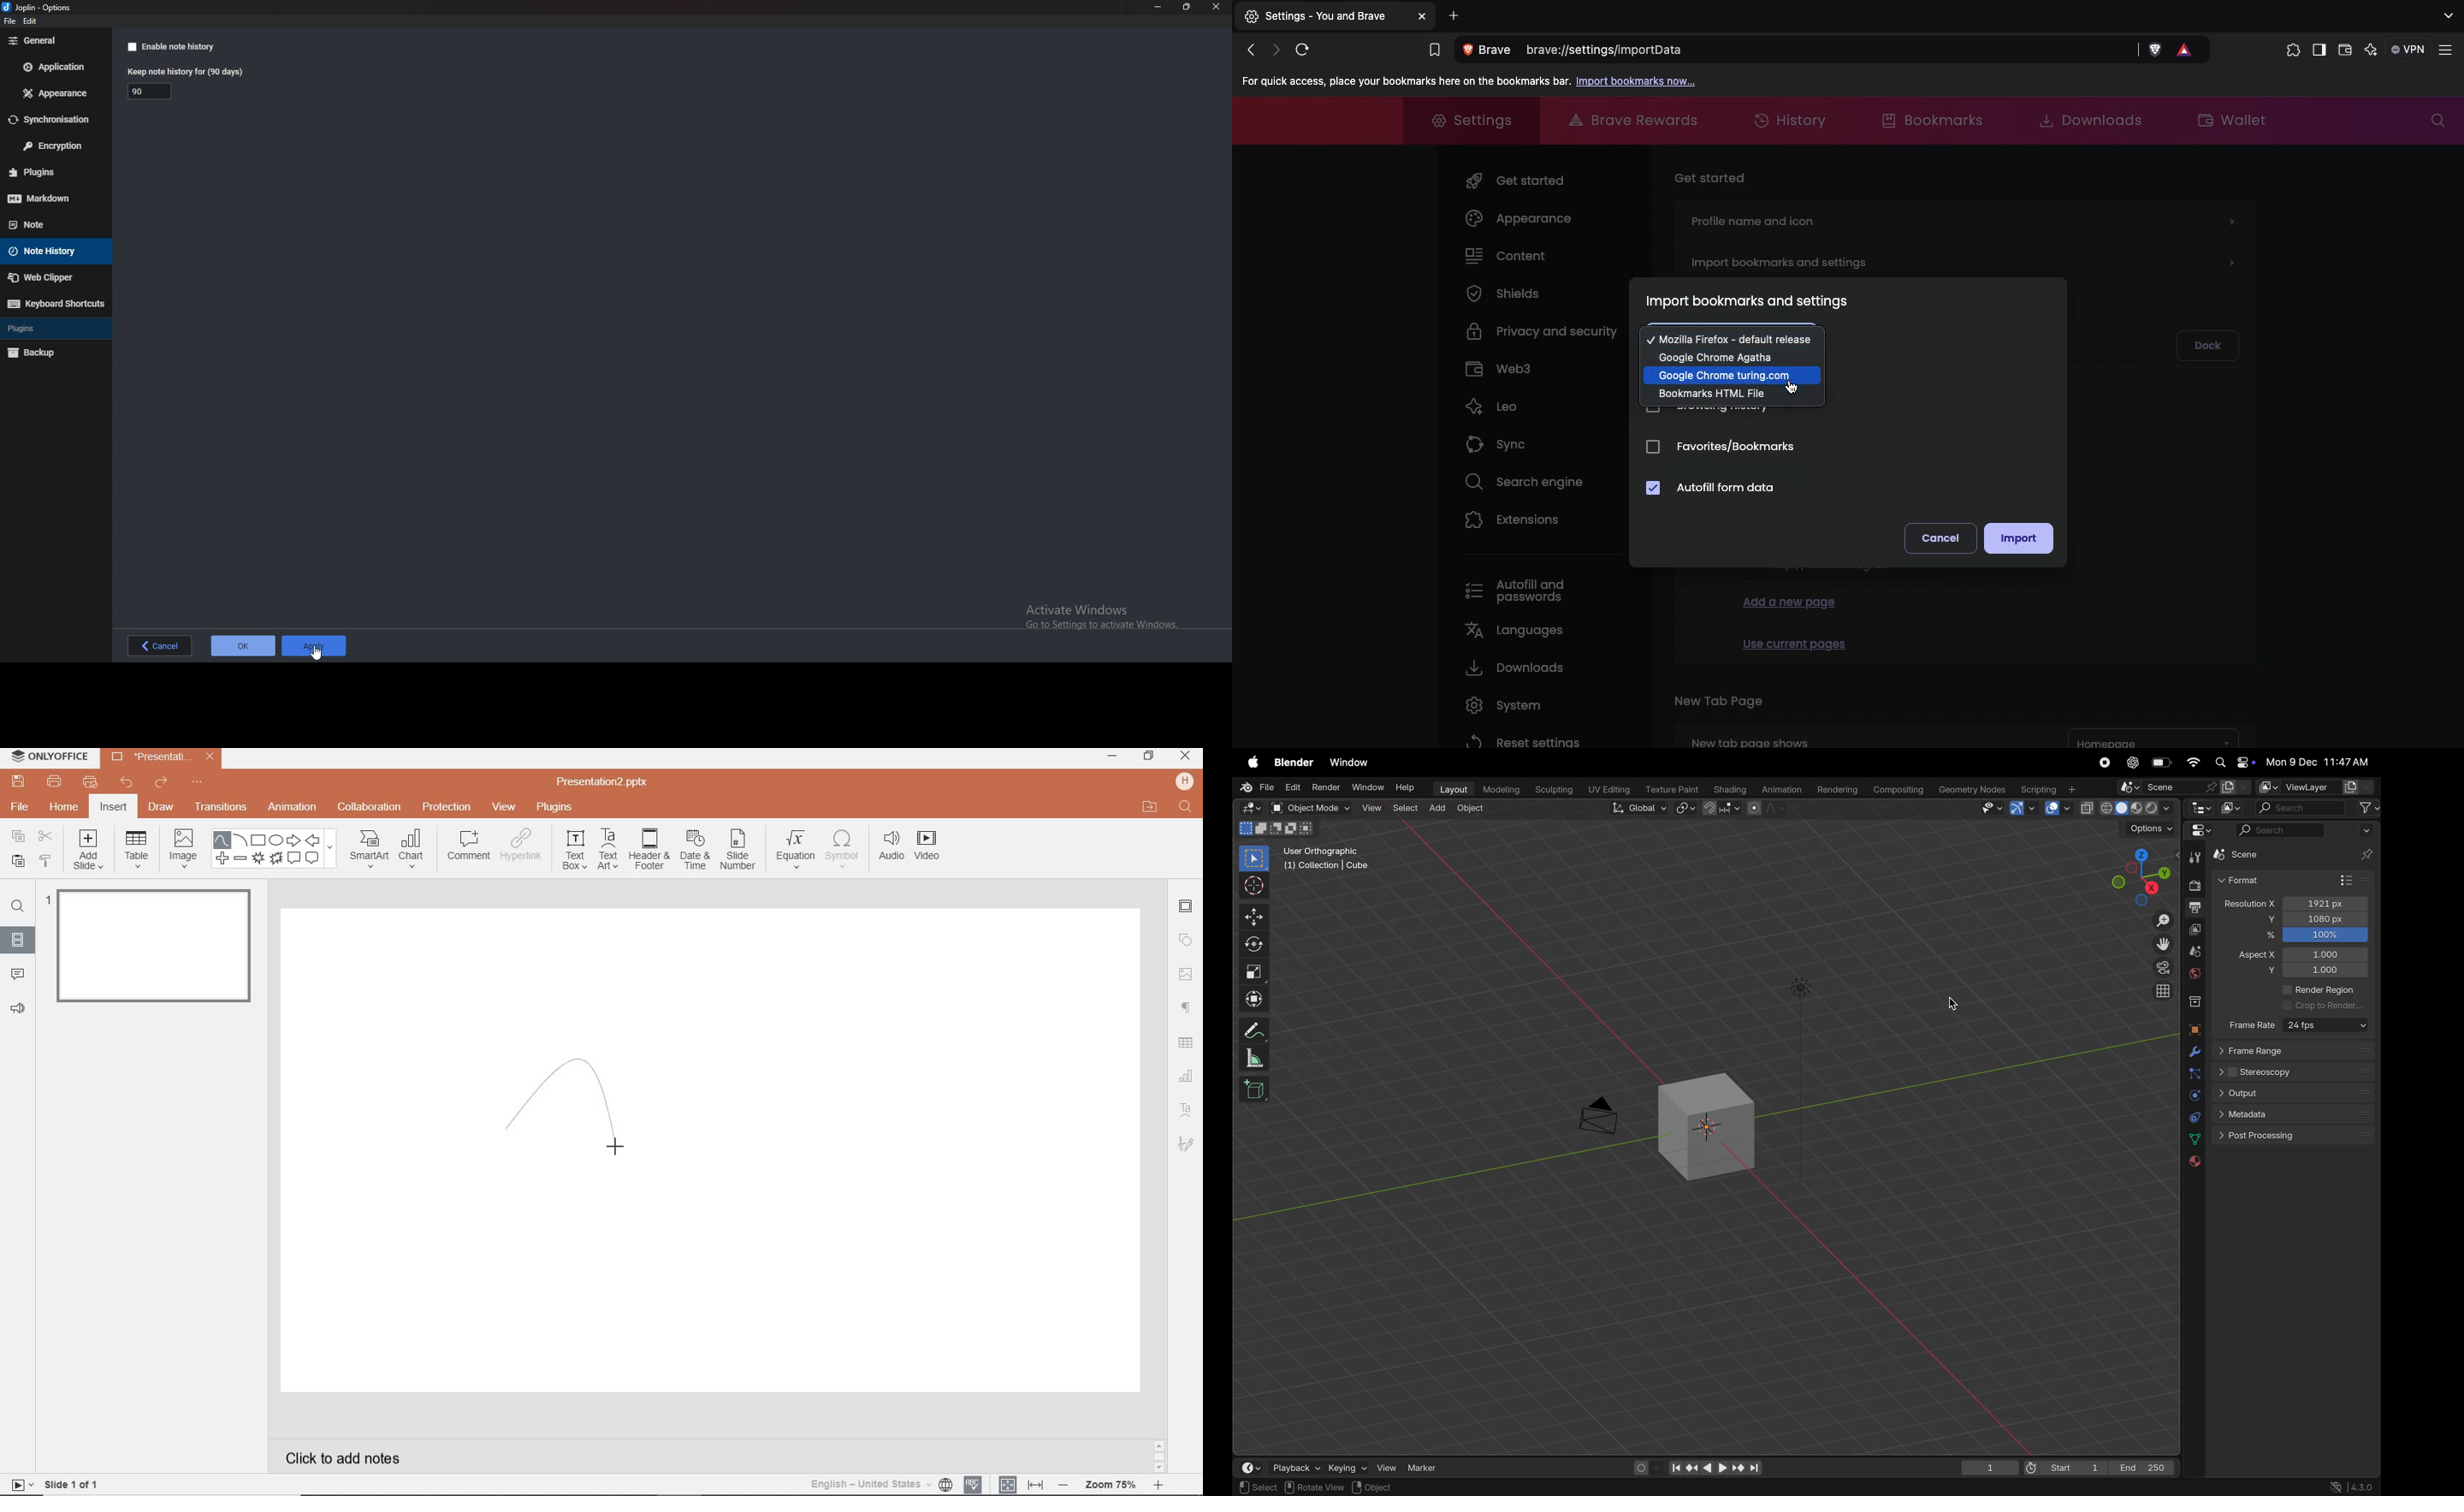 This screenshot has width=2464, height=1512. What do you see at coordinates (162, 808) in the screenshot?
I see `DRAW` at bounding box center [162, 808].